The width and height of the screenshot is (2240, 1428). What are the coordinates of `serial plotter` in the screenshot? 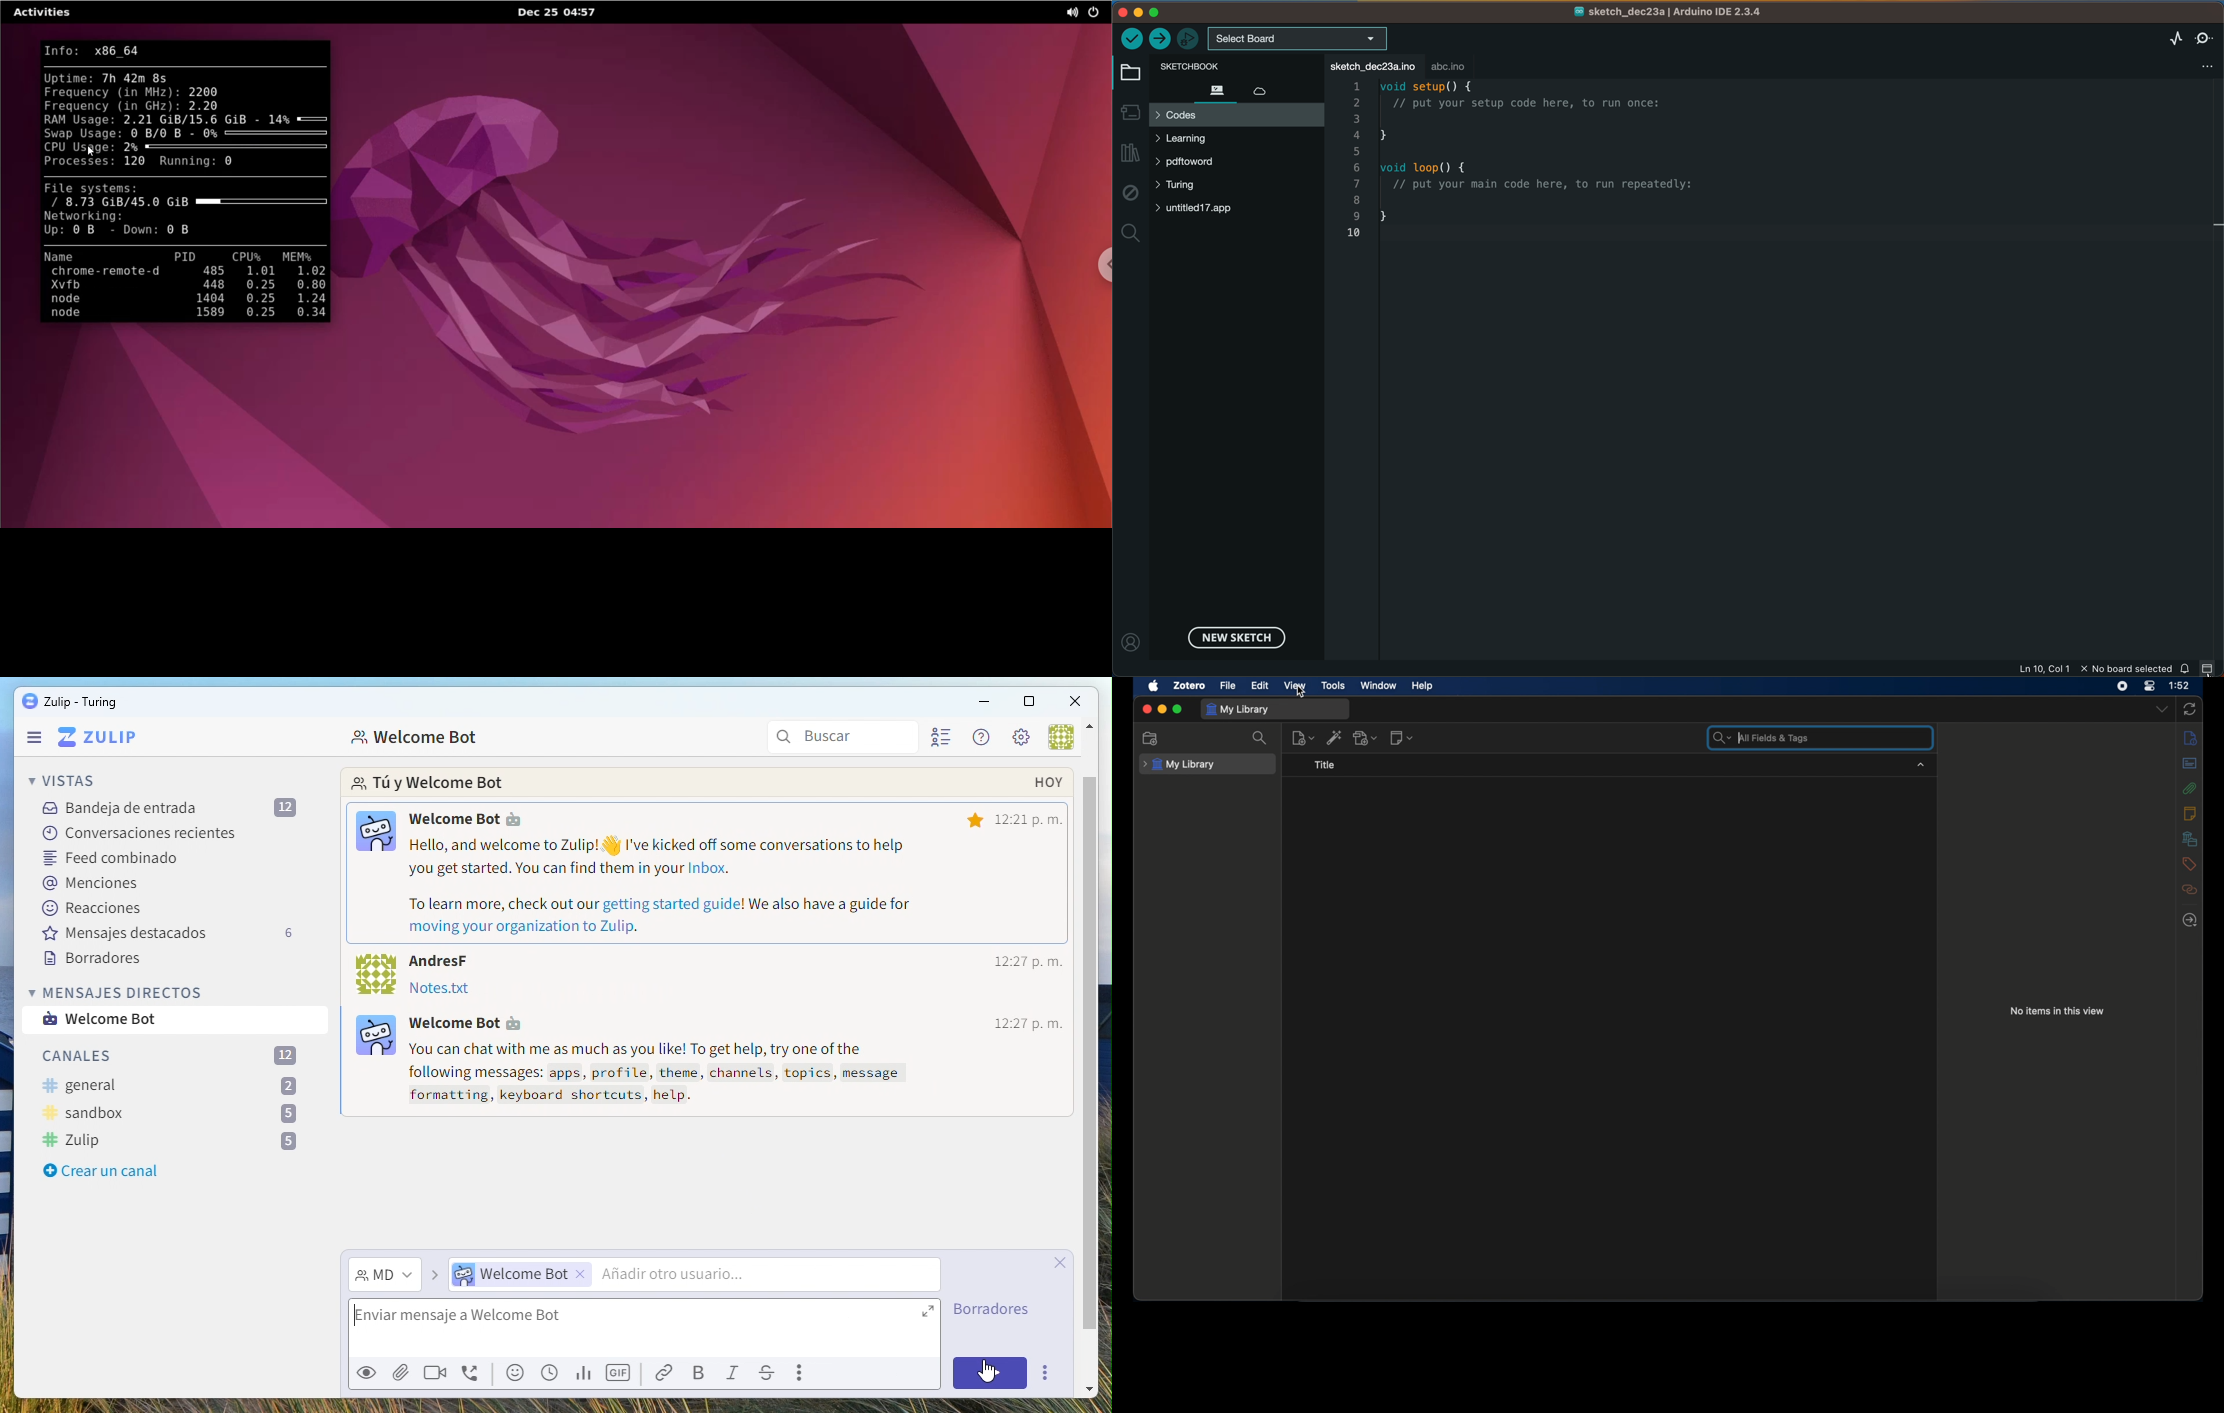 It's located at (2172, 37).